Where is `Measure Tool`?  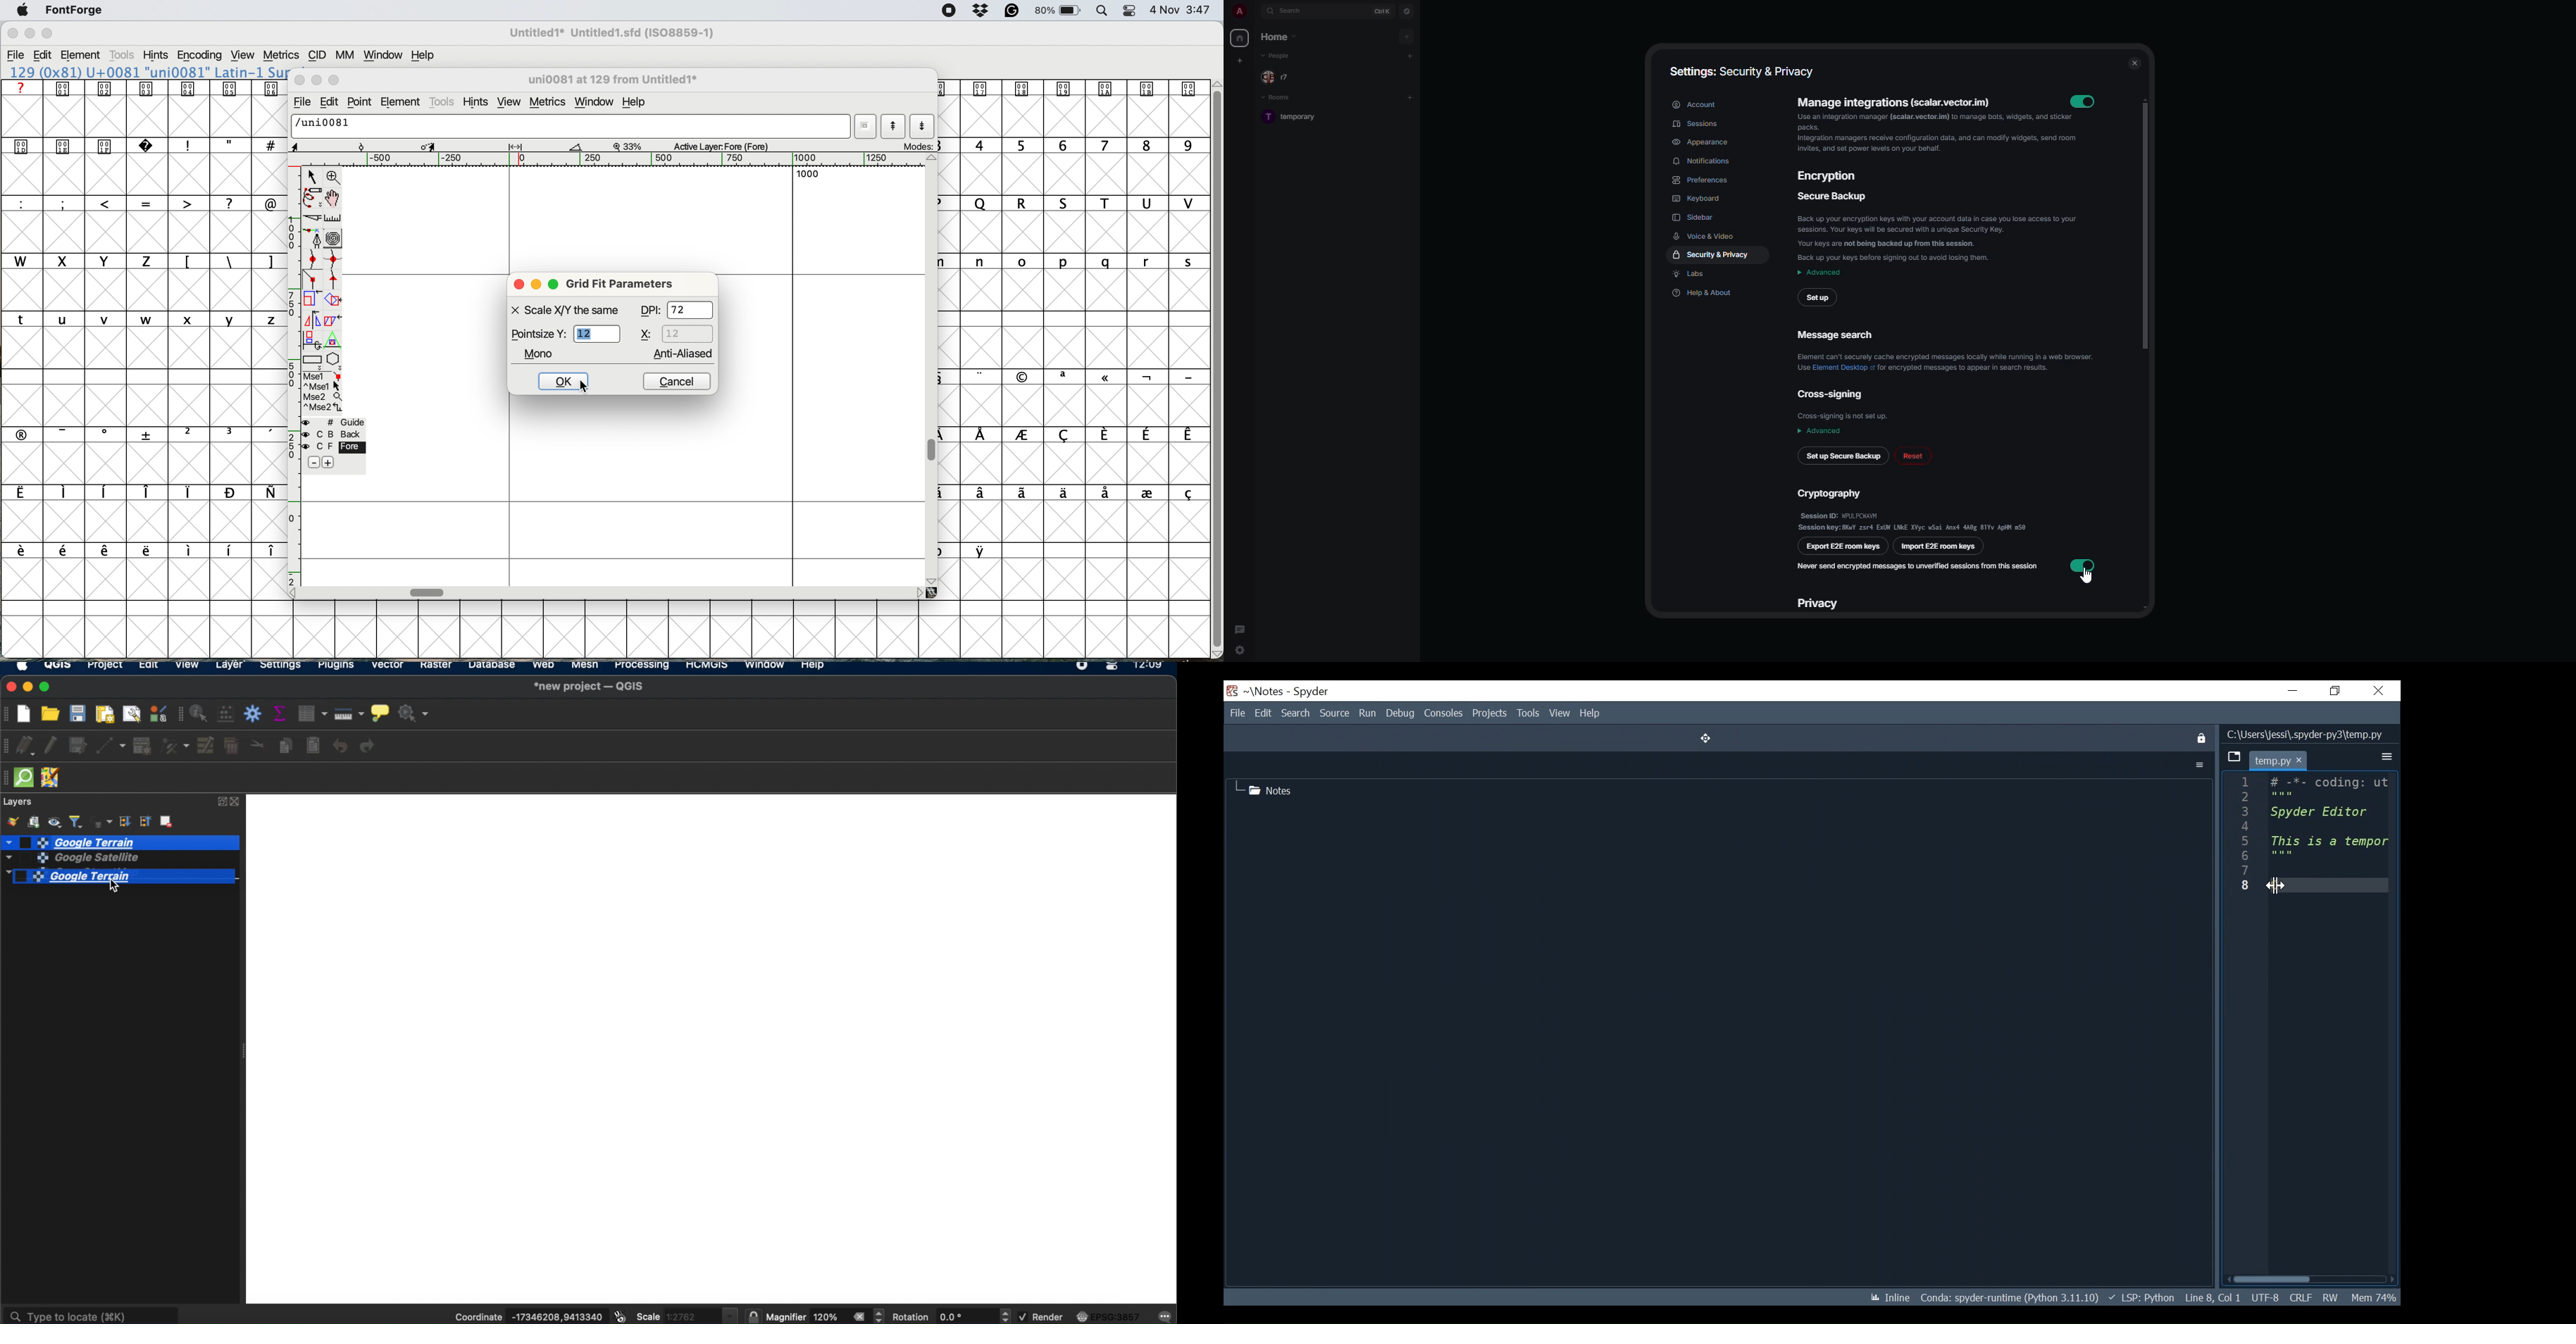 Measure Tool is located at coordinates (577, 147).